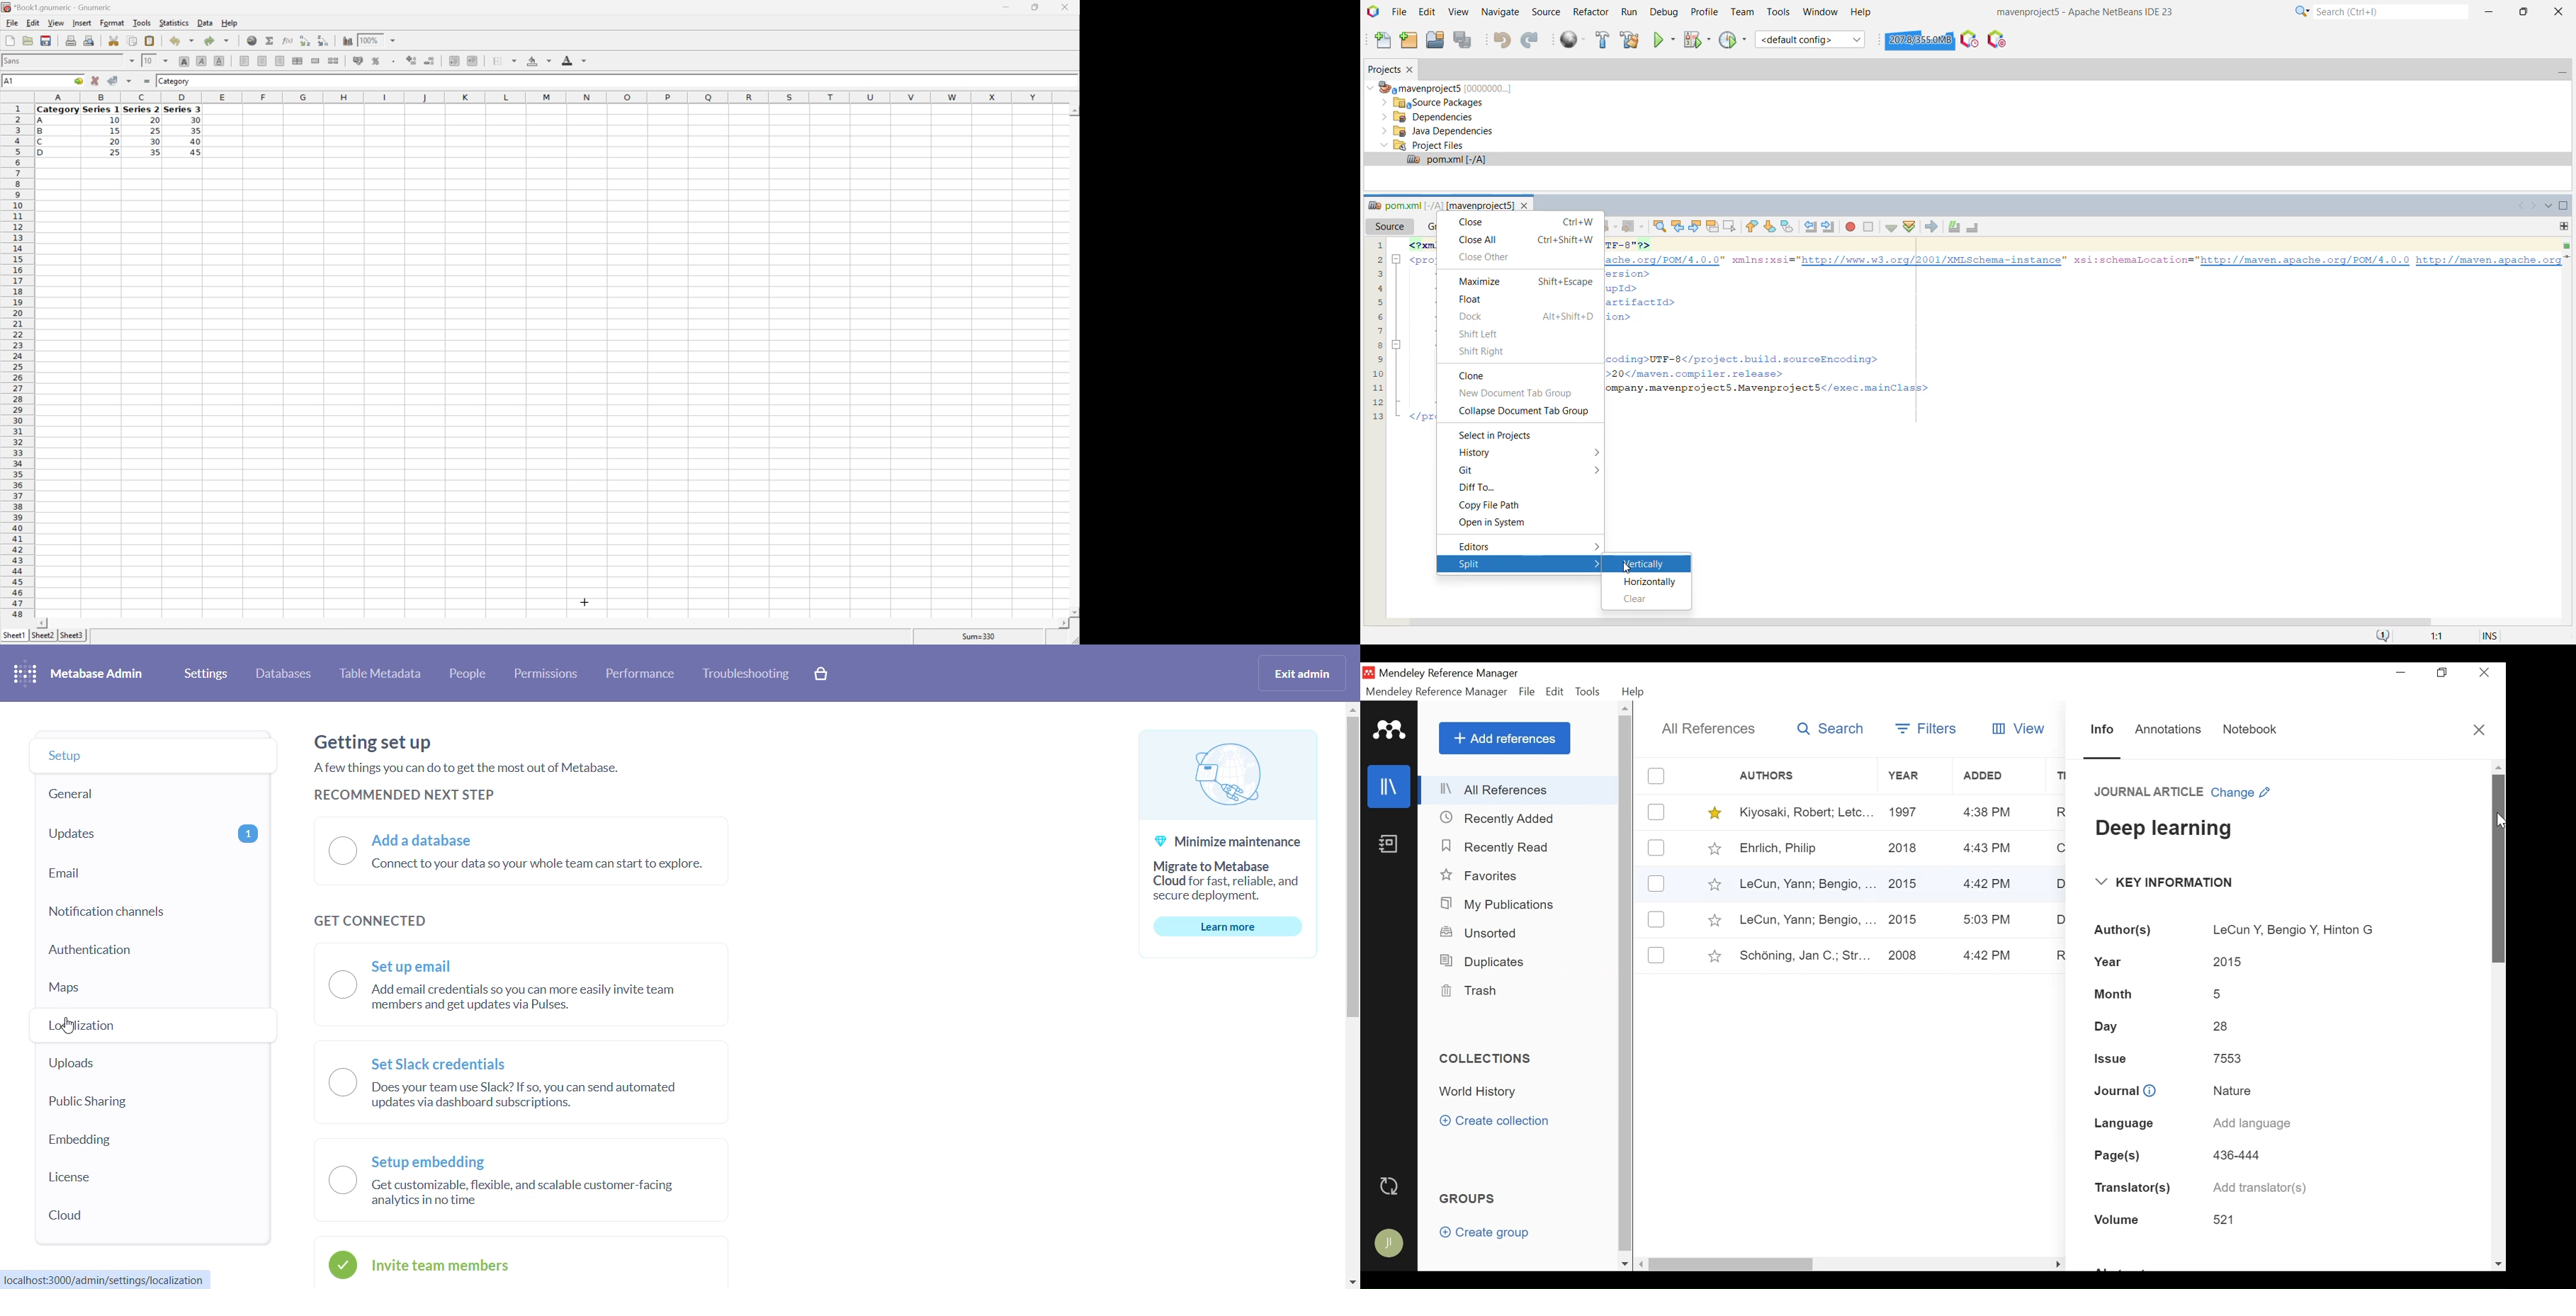  I want to click on Change, so click(2244, 794).